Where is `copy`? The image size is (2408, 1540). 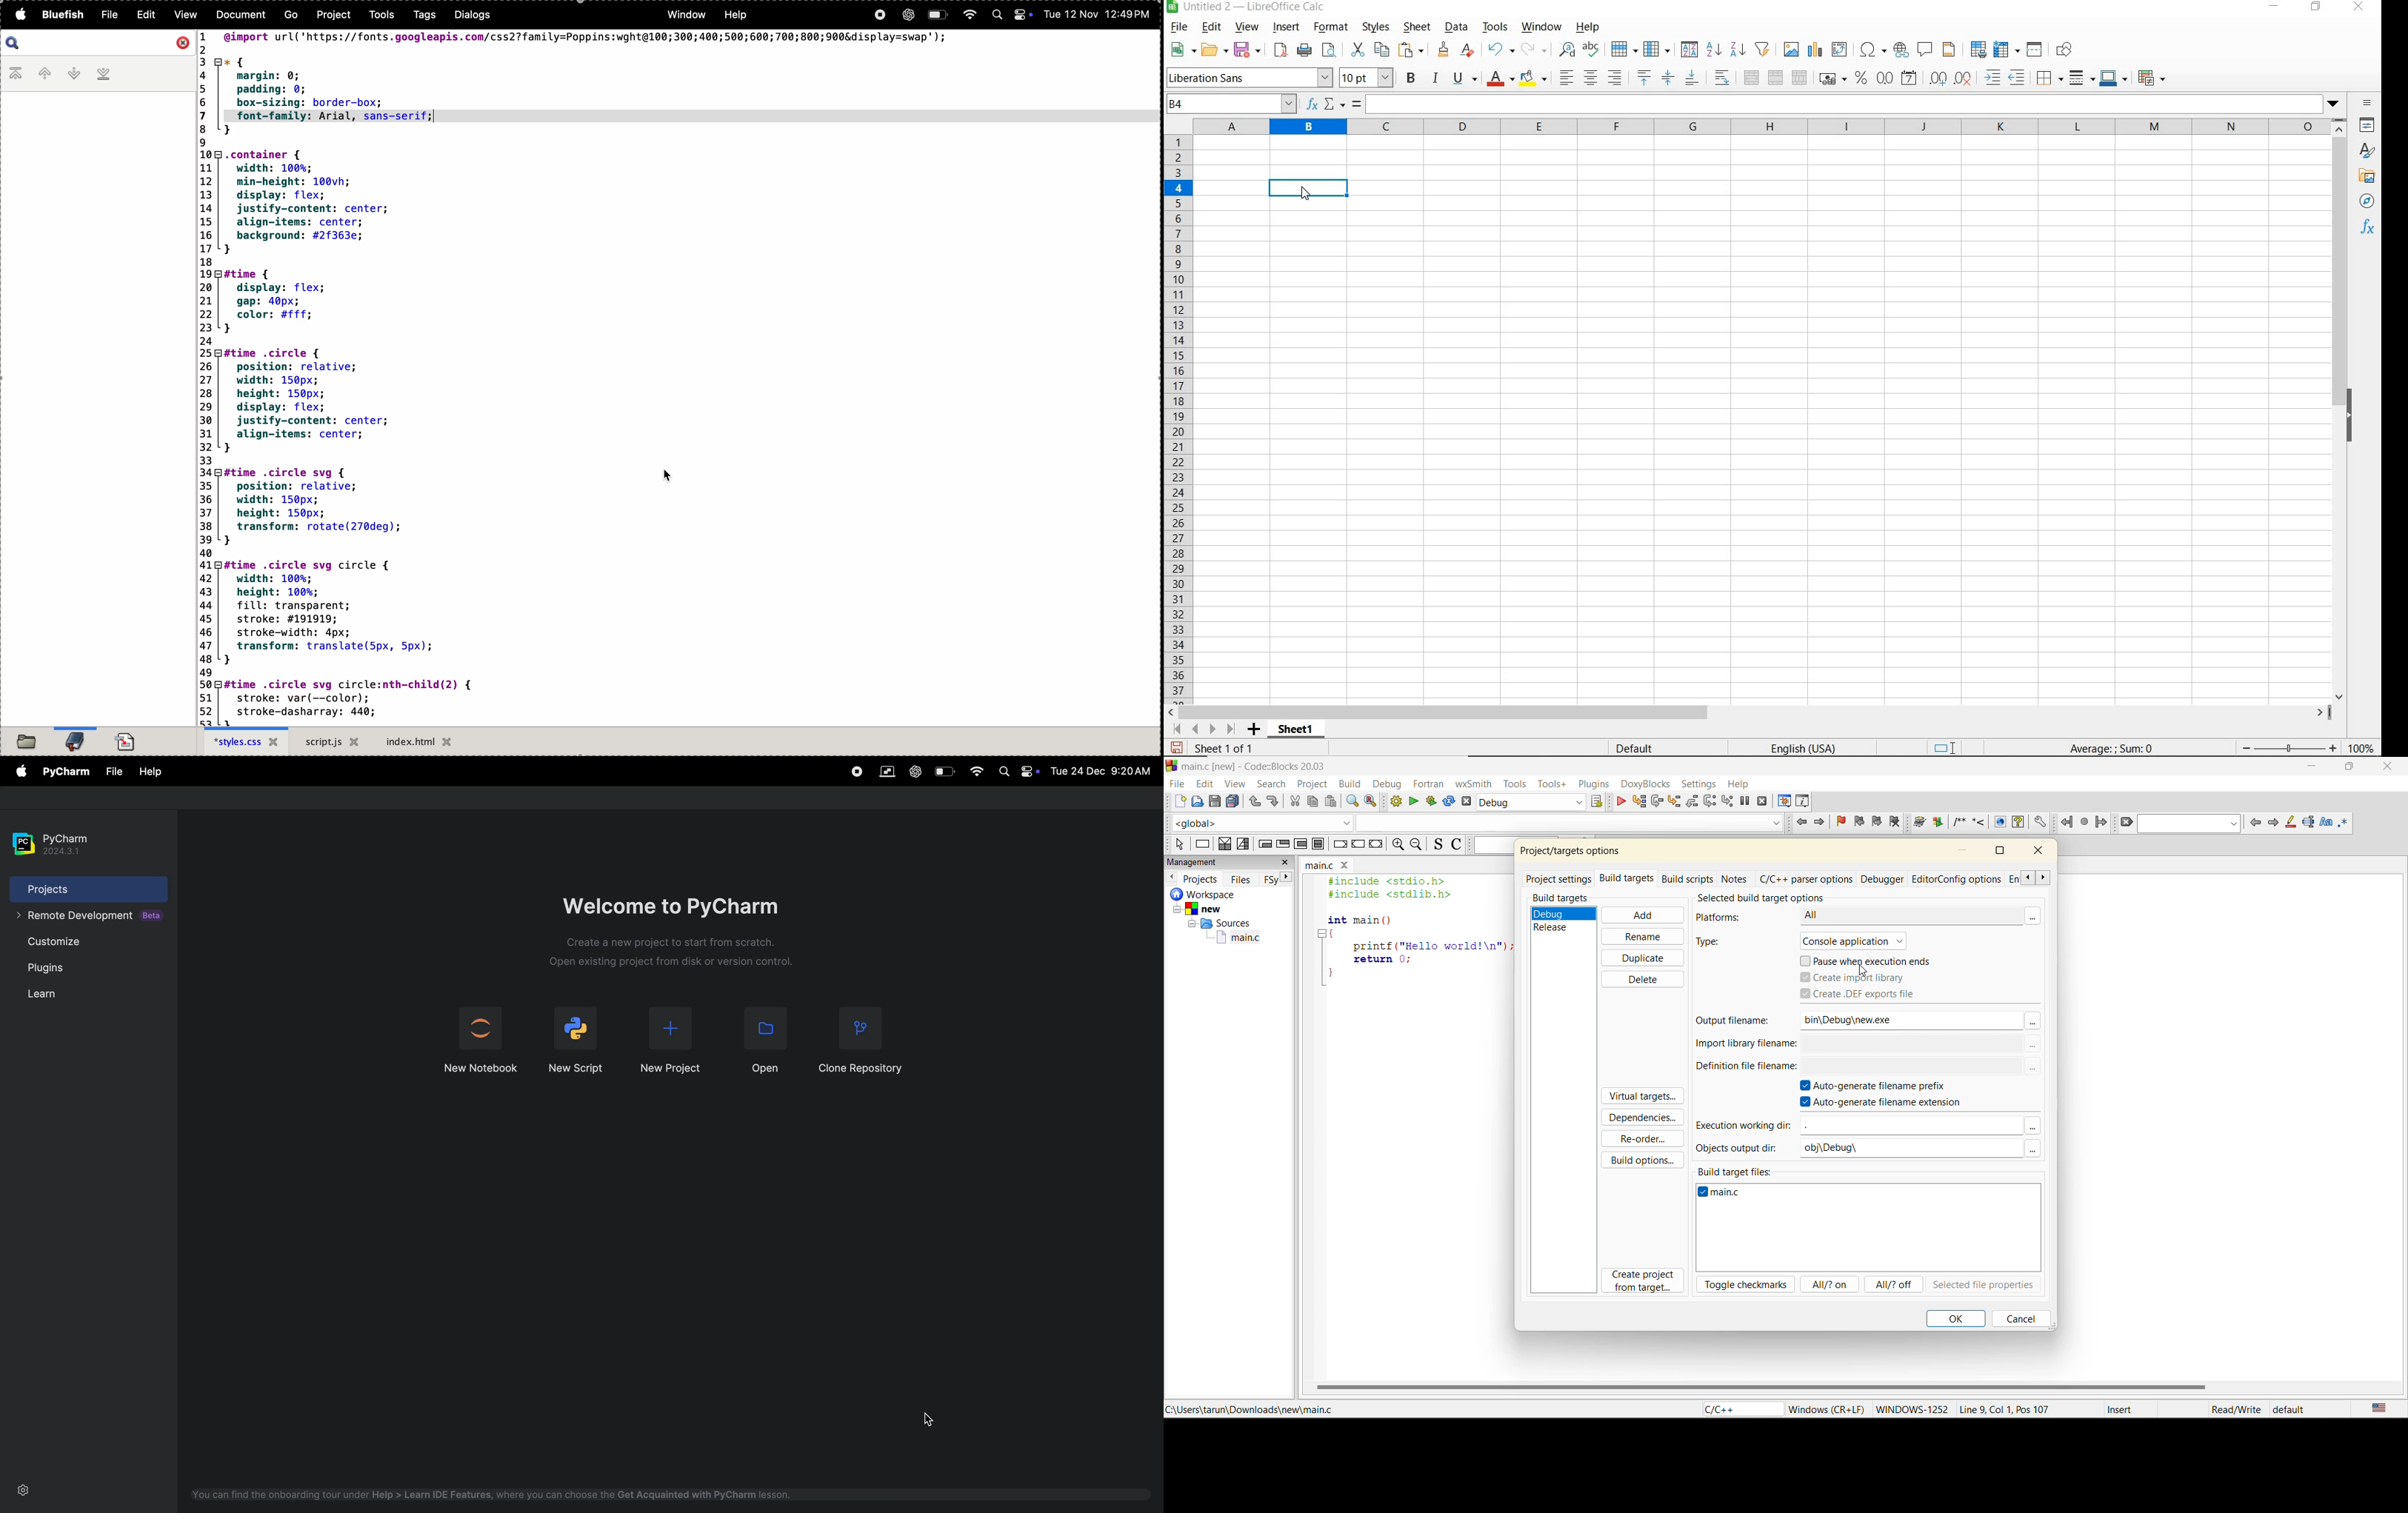 copy is located at coordinates (1382, 50).